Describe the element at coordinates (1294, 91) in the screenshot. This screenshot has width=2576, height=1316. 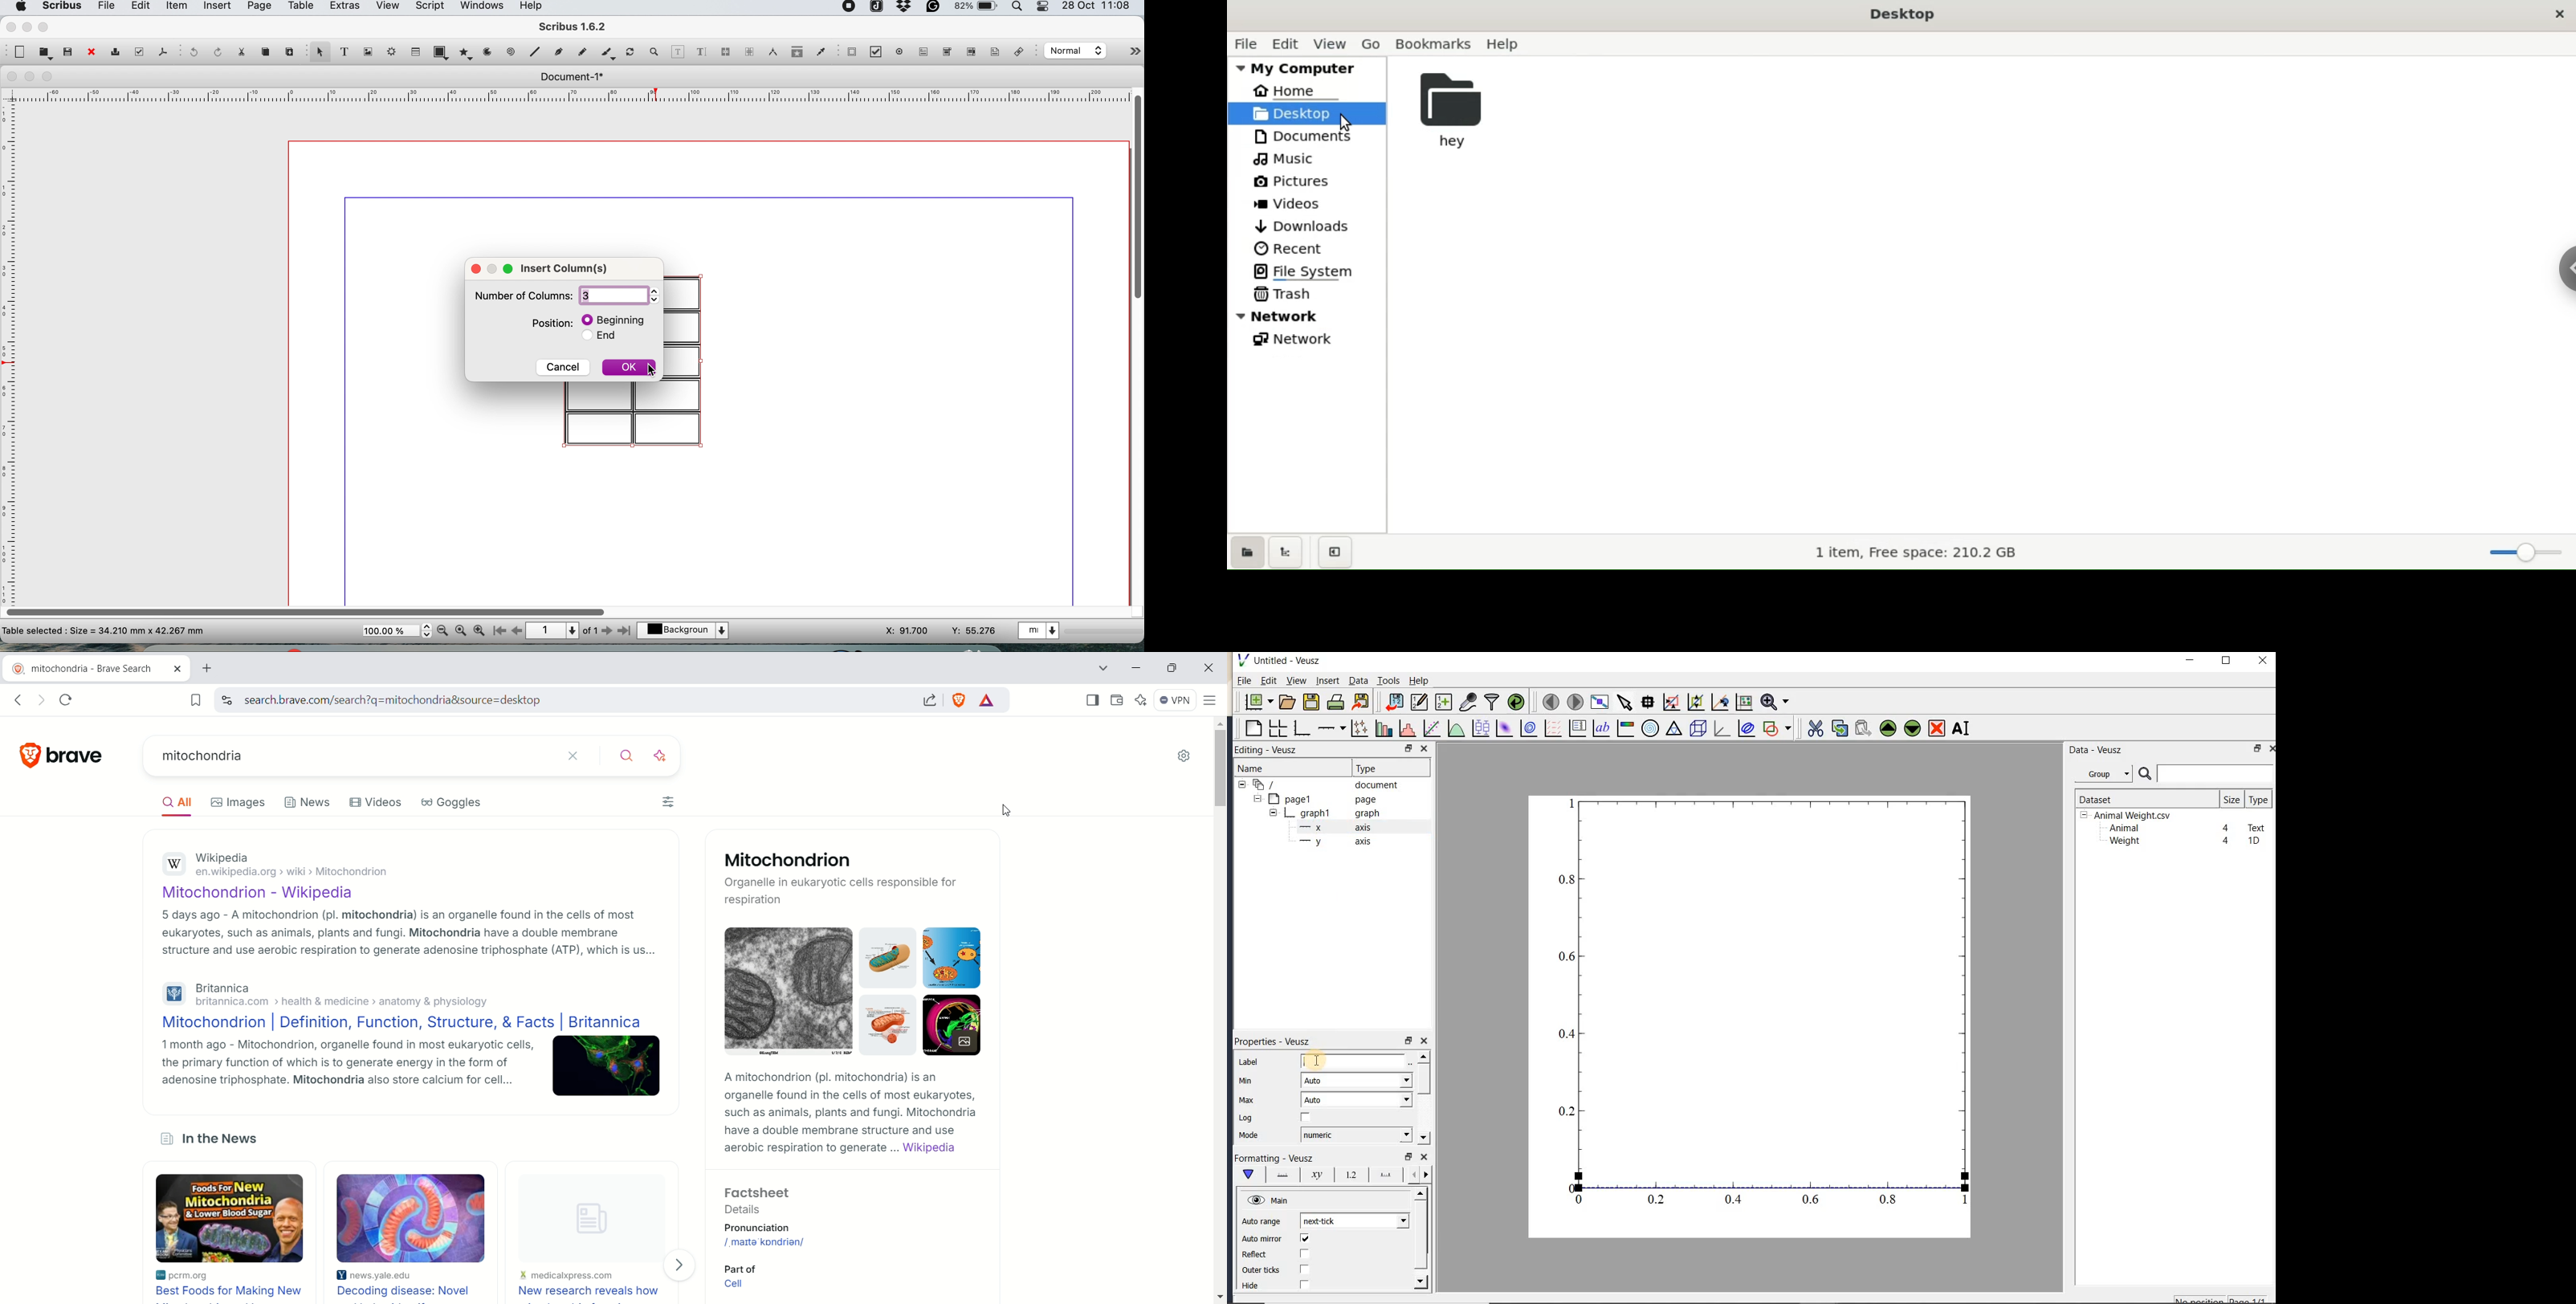
I see `home` at that location.